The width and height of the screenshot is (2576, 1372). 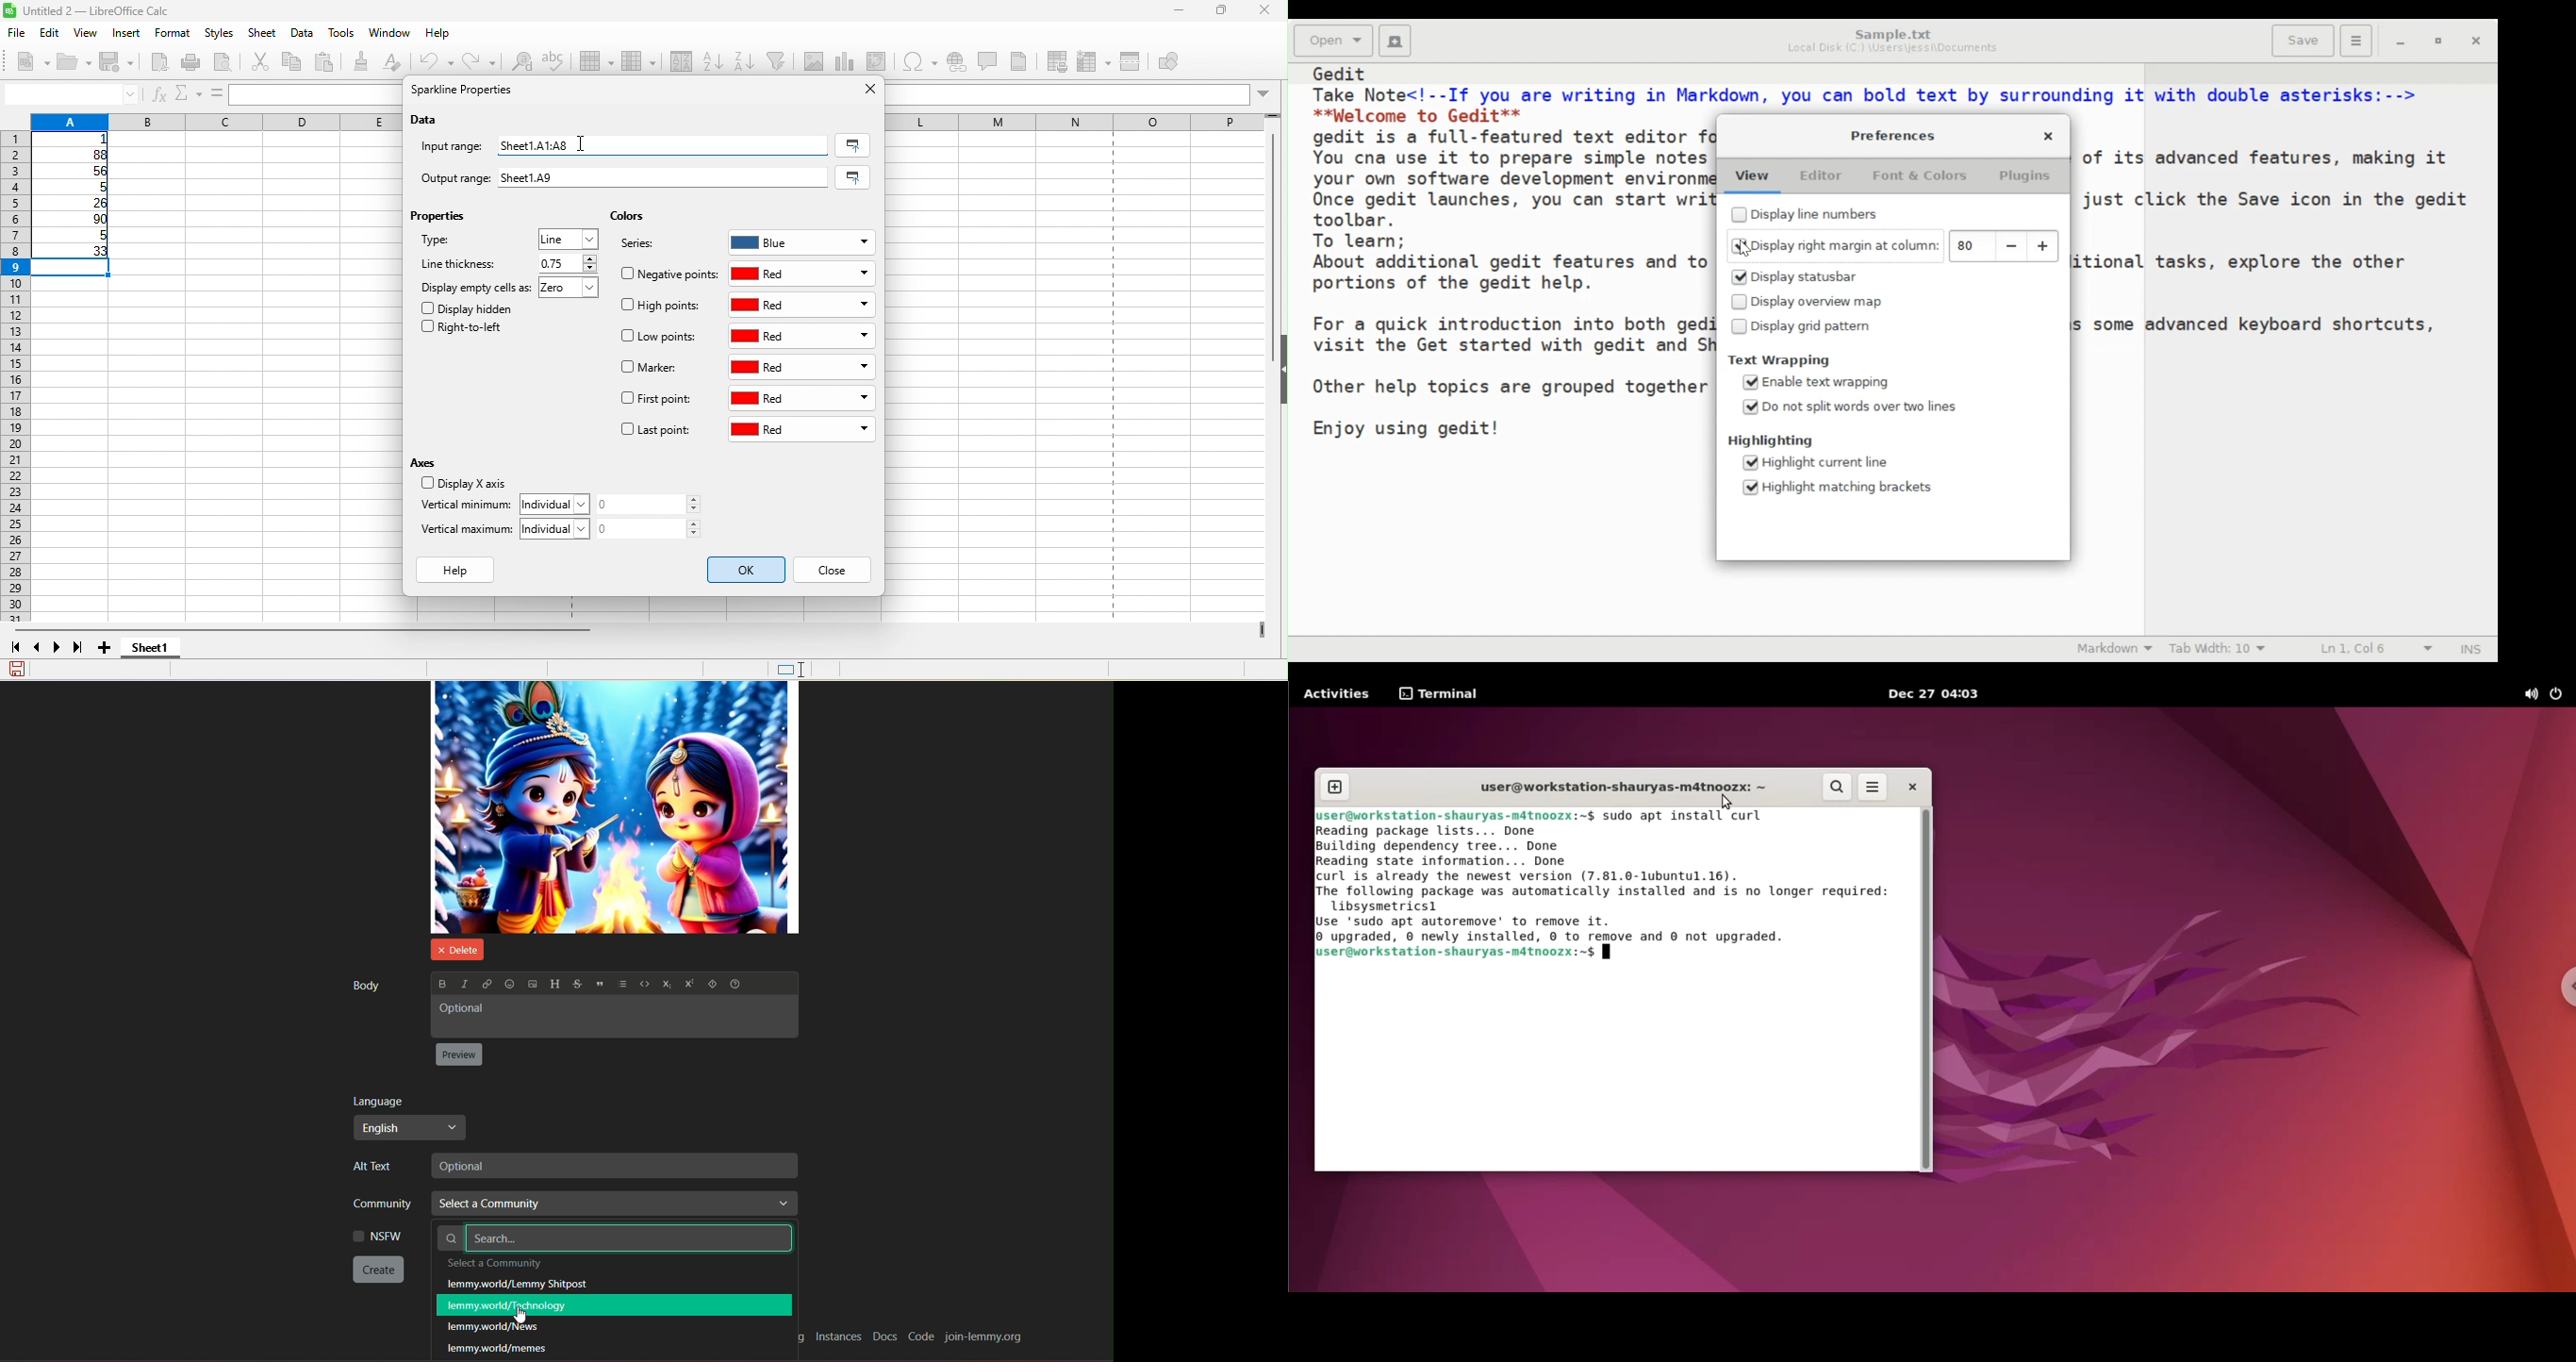 What do you see at coordinates (1894, 34) in the screenshot?
I see `Sample.txt` at bounding box center [1894, 34].